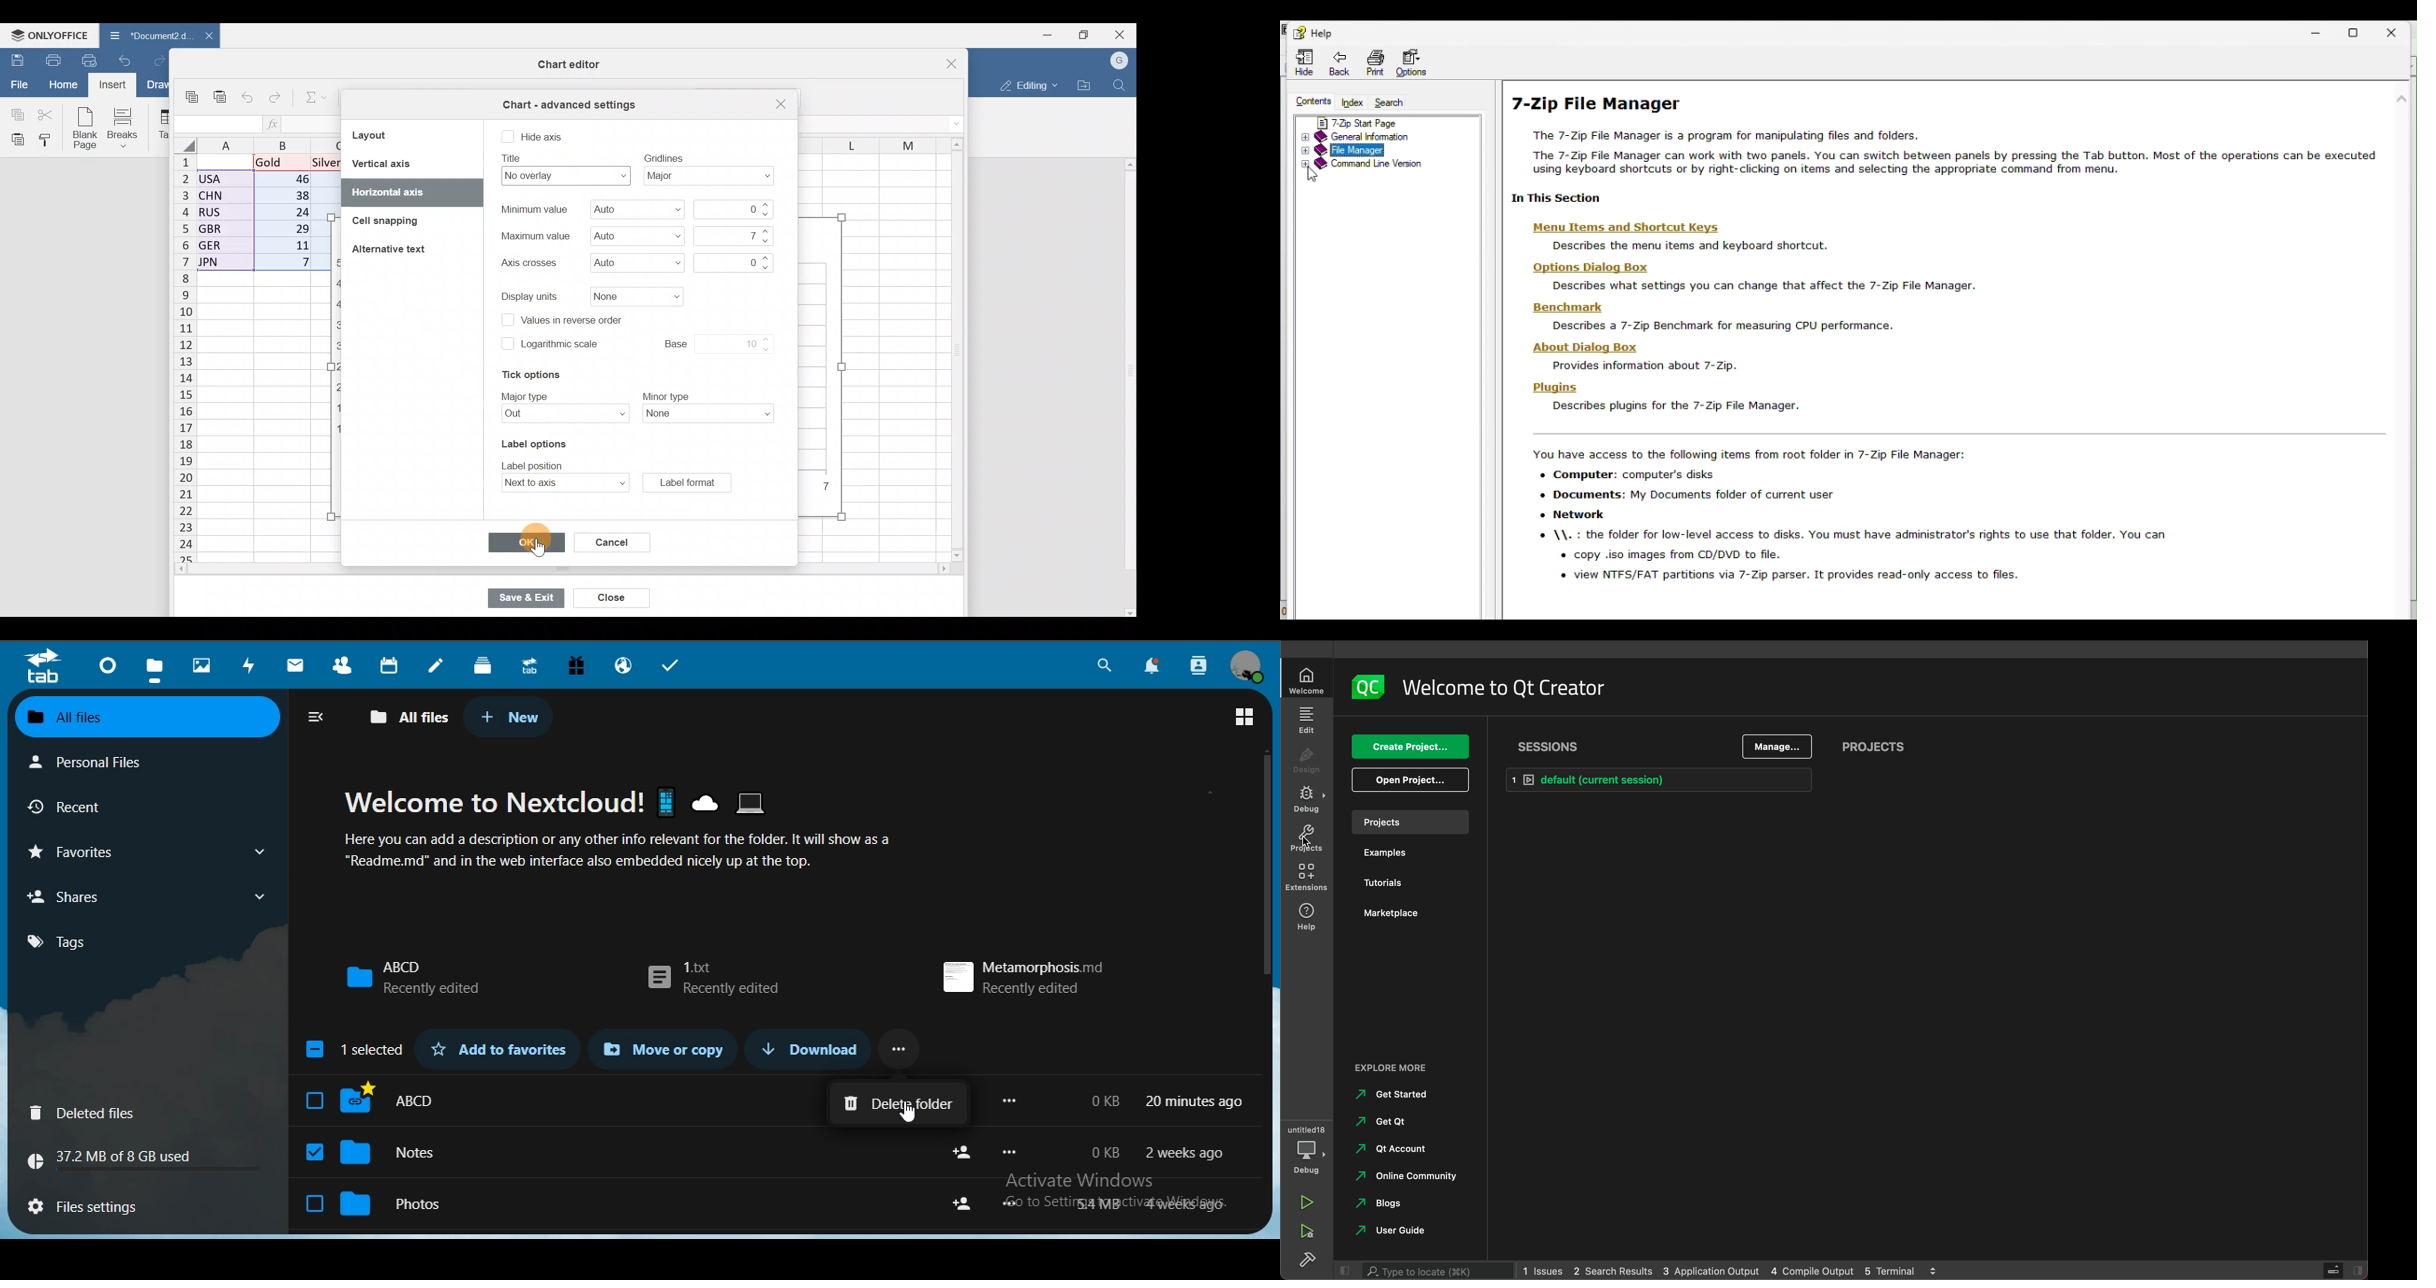 Image resolution: width=2436 pixels, height=1288 pixels. I want to click on checkbox, so click(508, 137).